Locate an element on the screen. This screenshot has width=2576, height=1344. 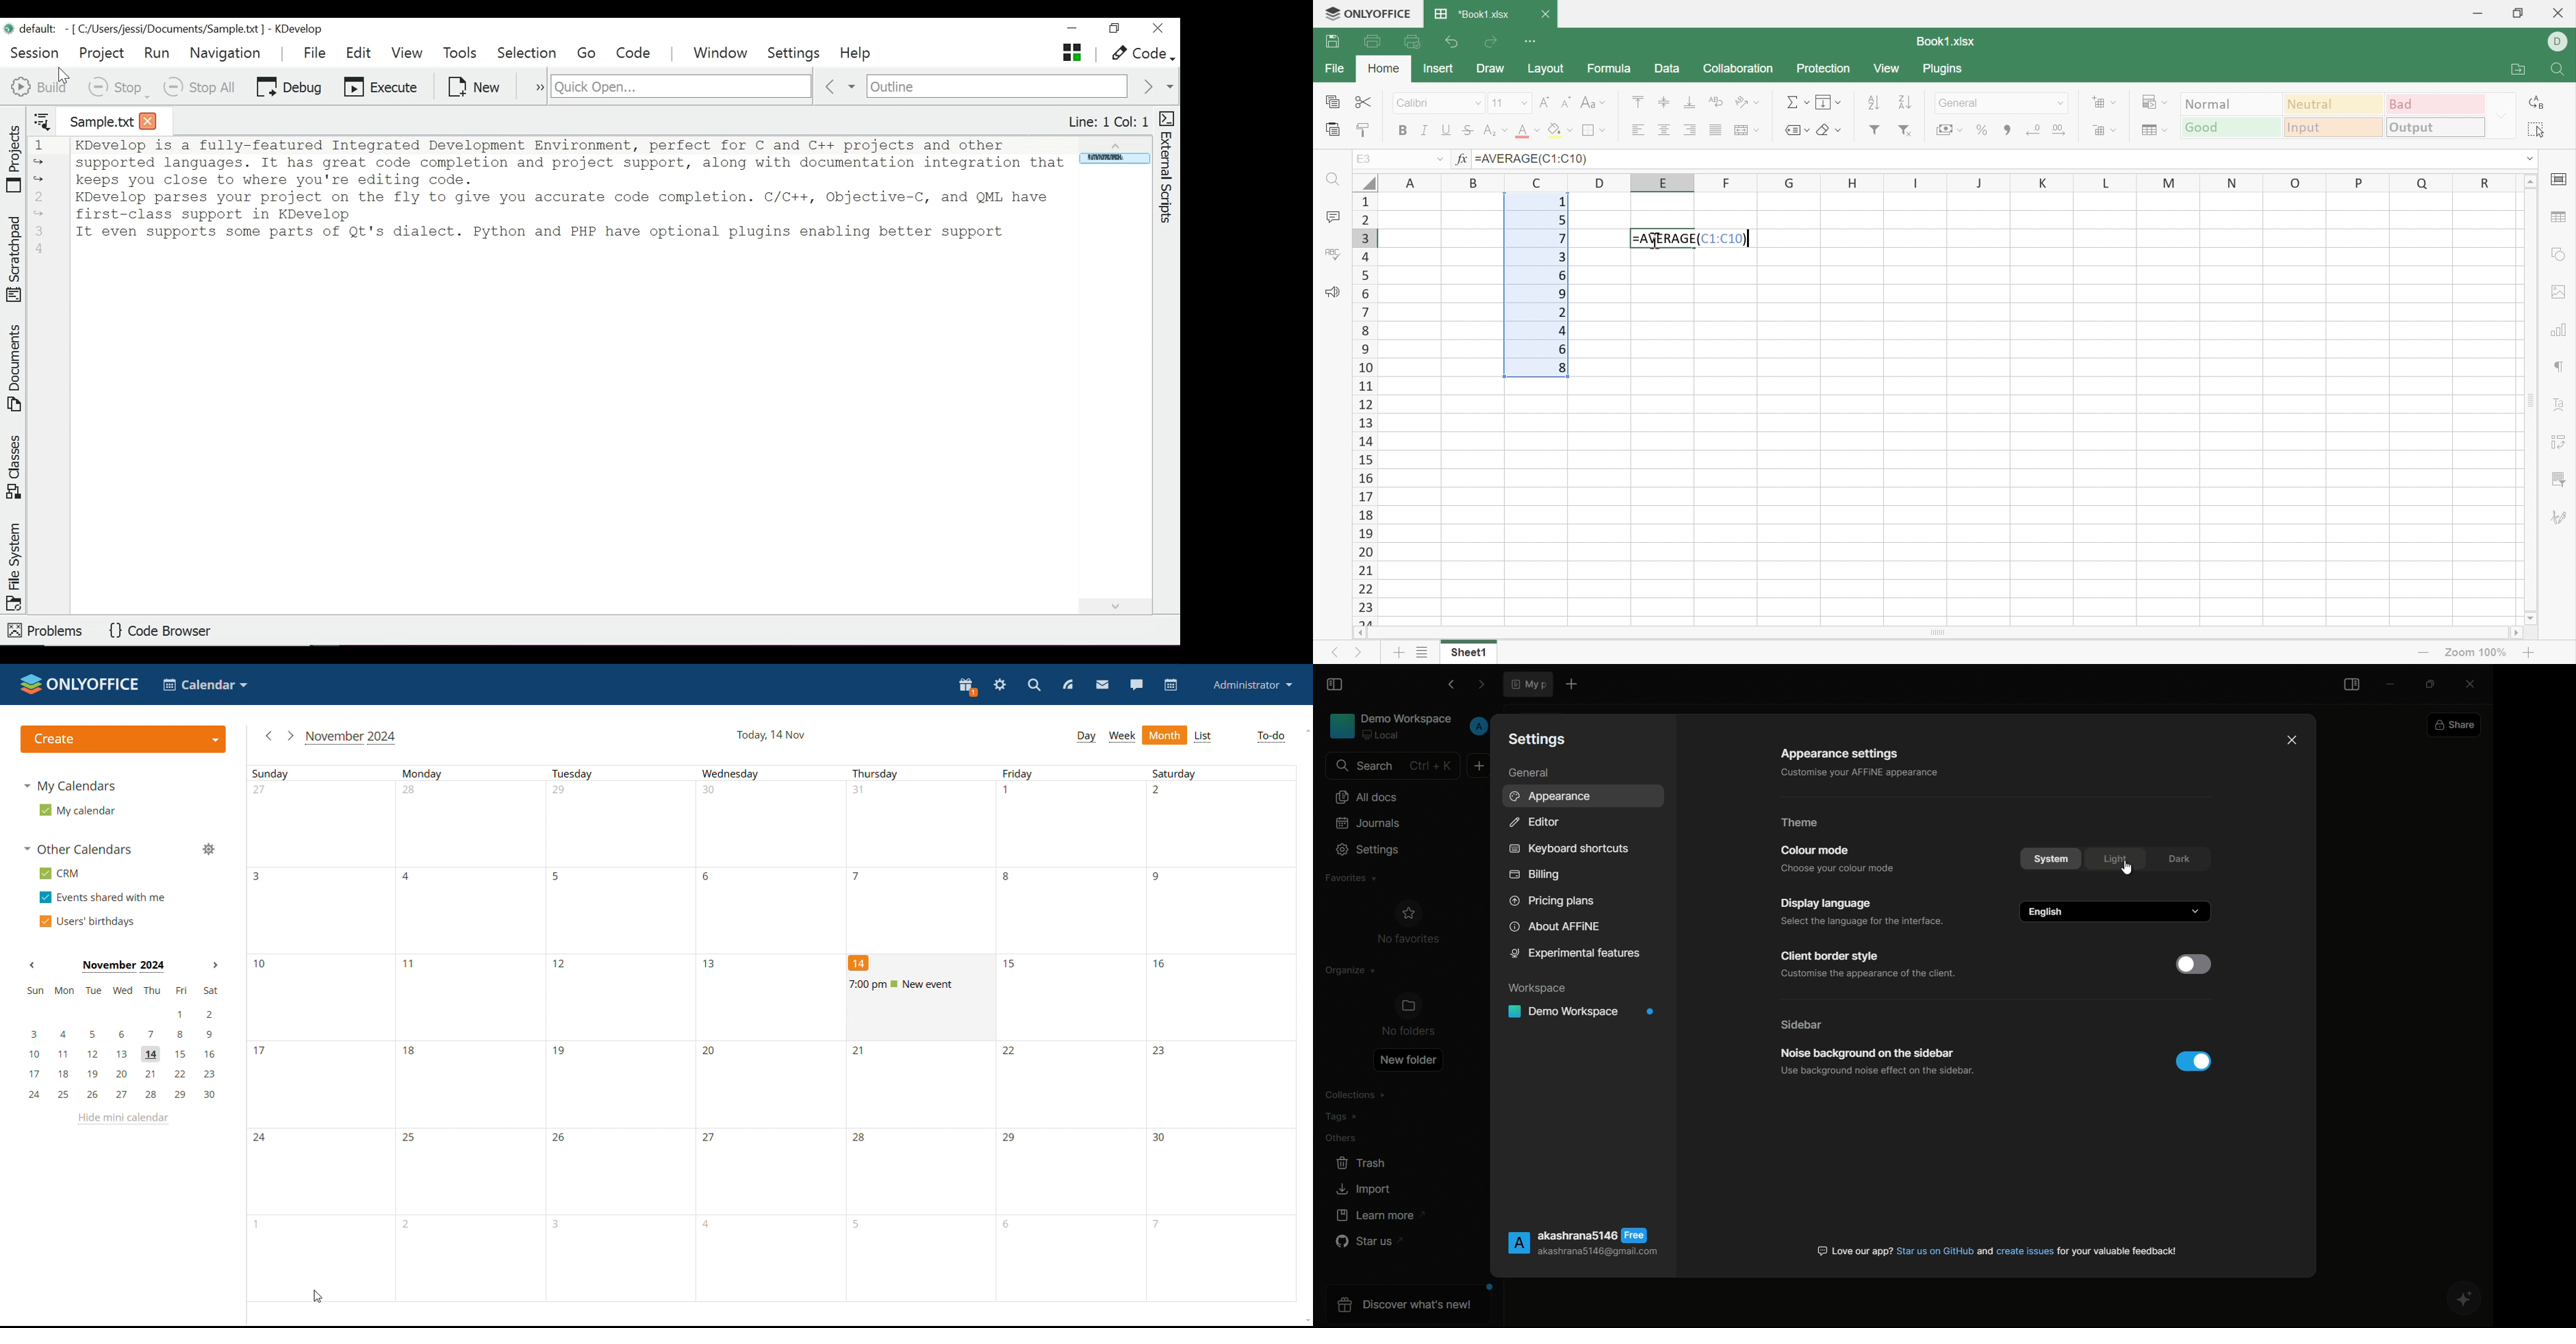
Accounting style is located at coordinates (1951, 131).